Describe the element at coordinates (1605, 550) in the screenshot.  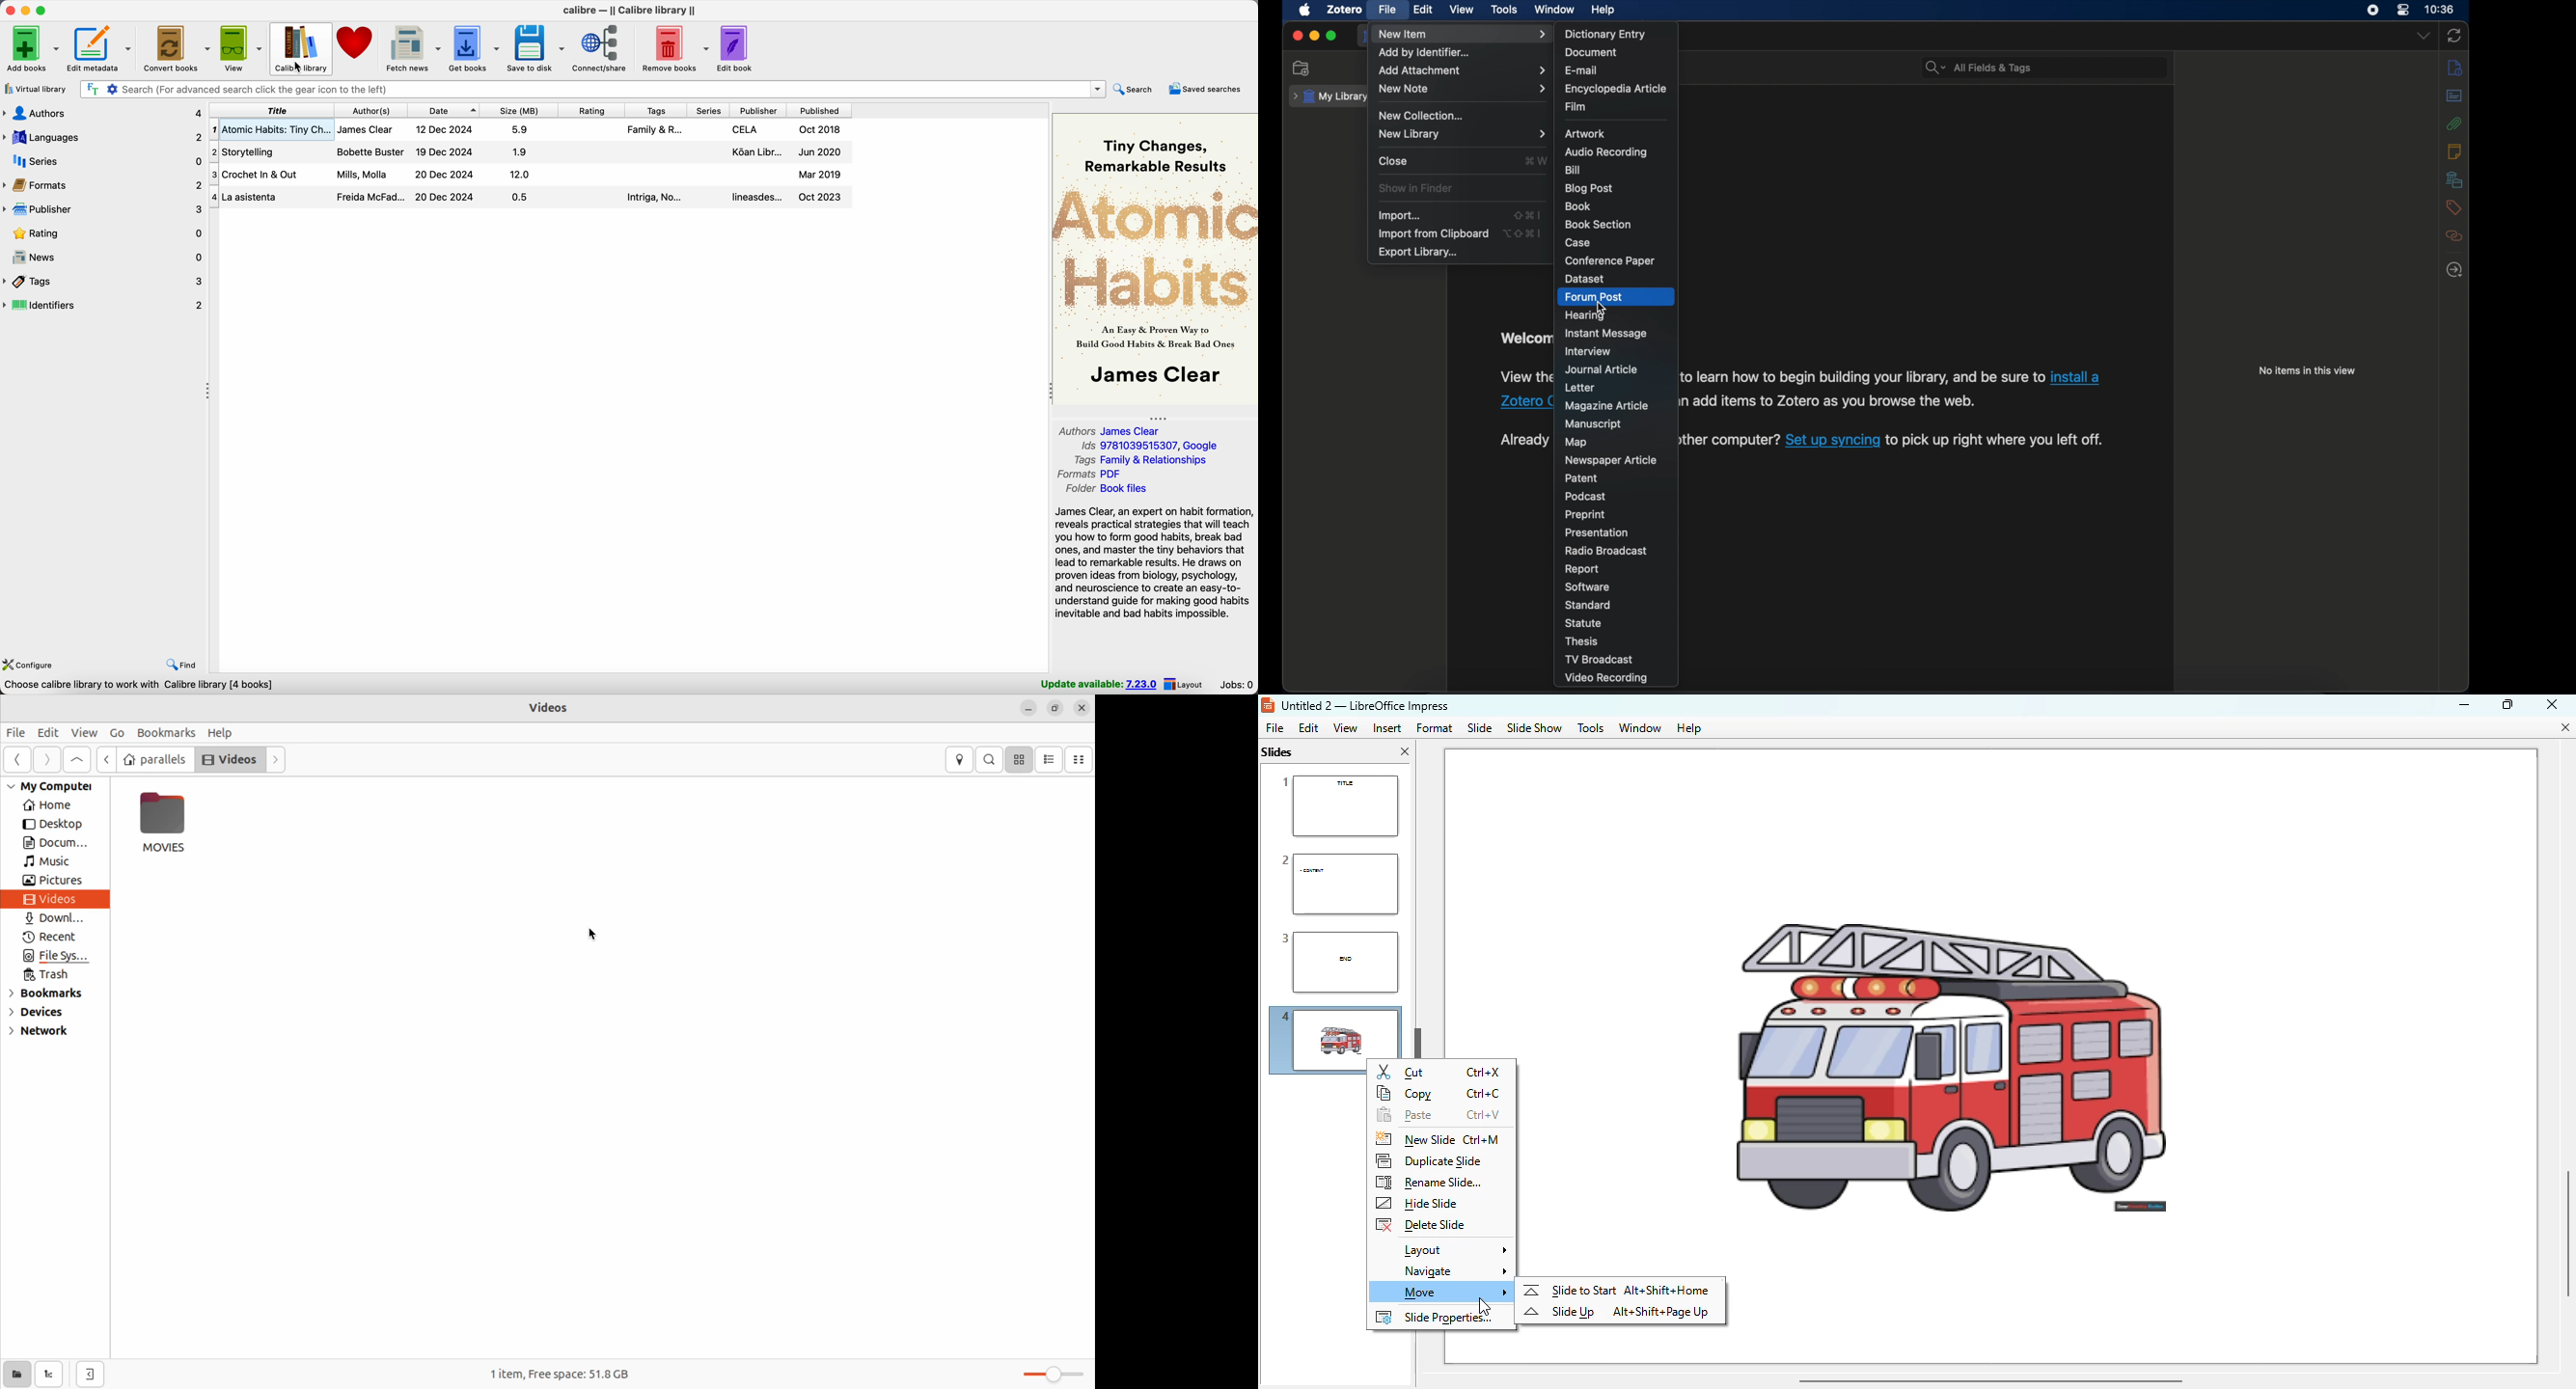
I see `radio broadcast` at that location.